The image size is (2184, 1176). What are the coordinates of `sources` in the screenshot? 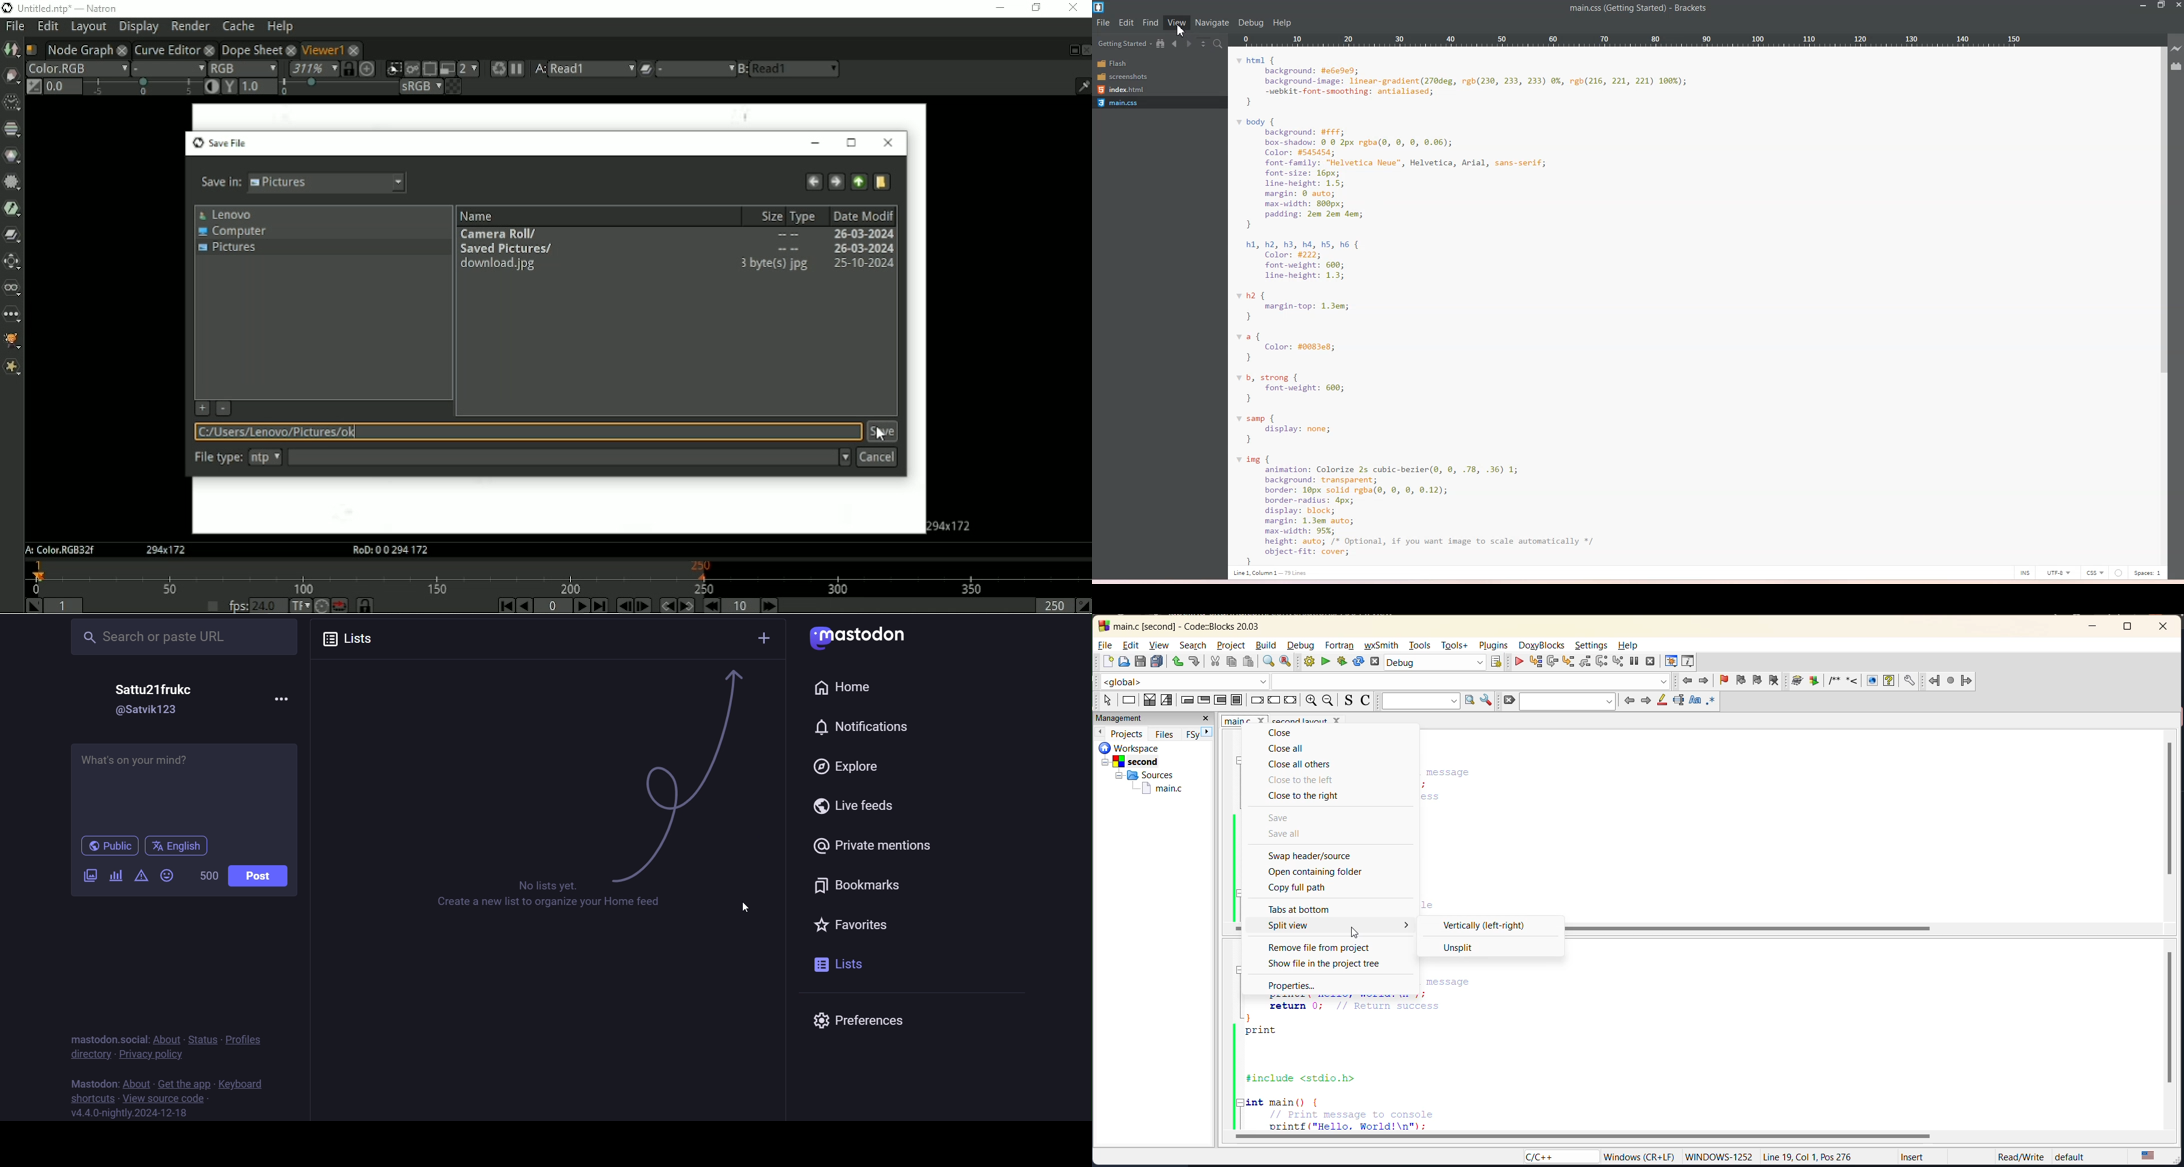 It's located at (1145, 775).